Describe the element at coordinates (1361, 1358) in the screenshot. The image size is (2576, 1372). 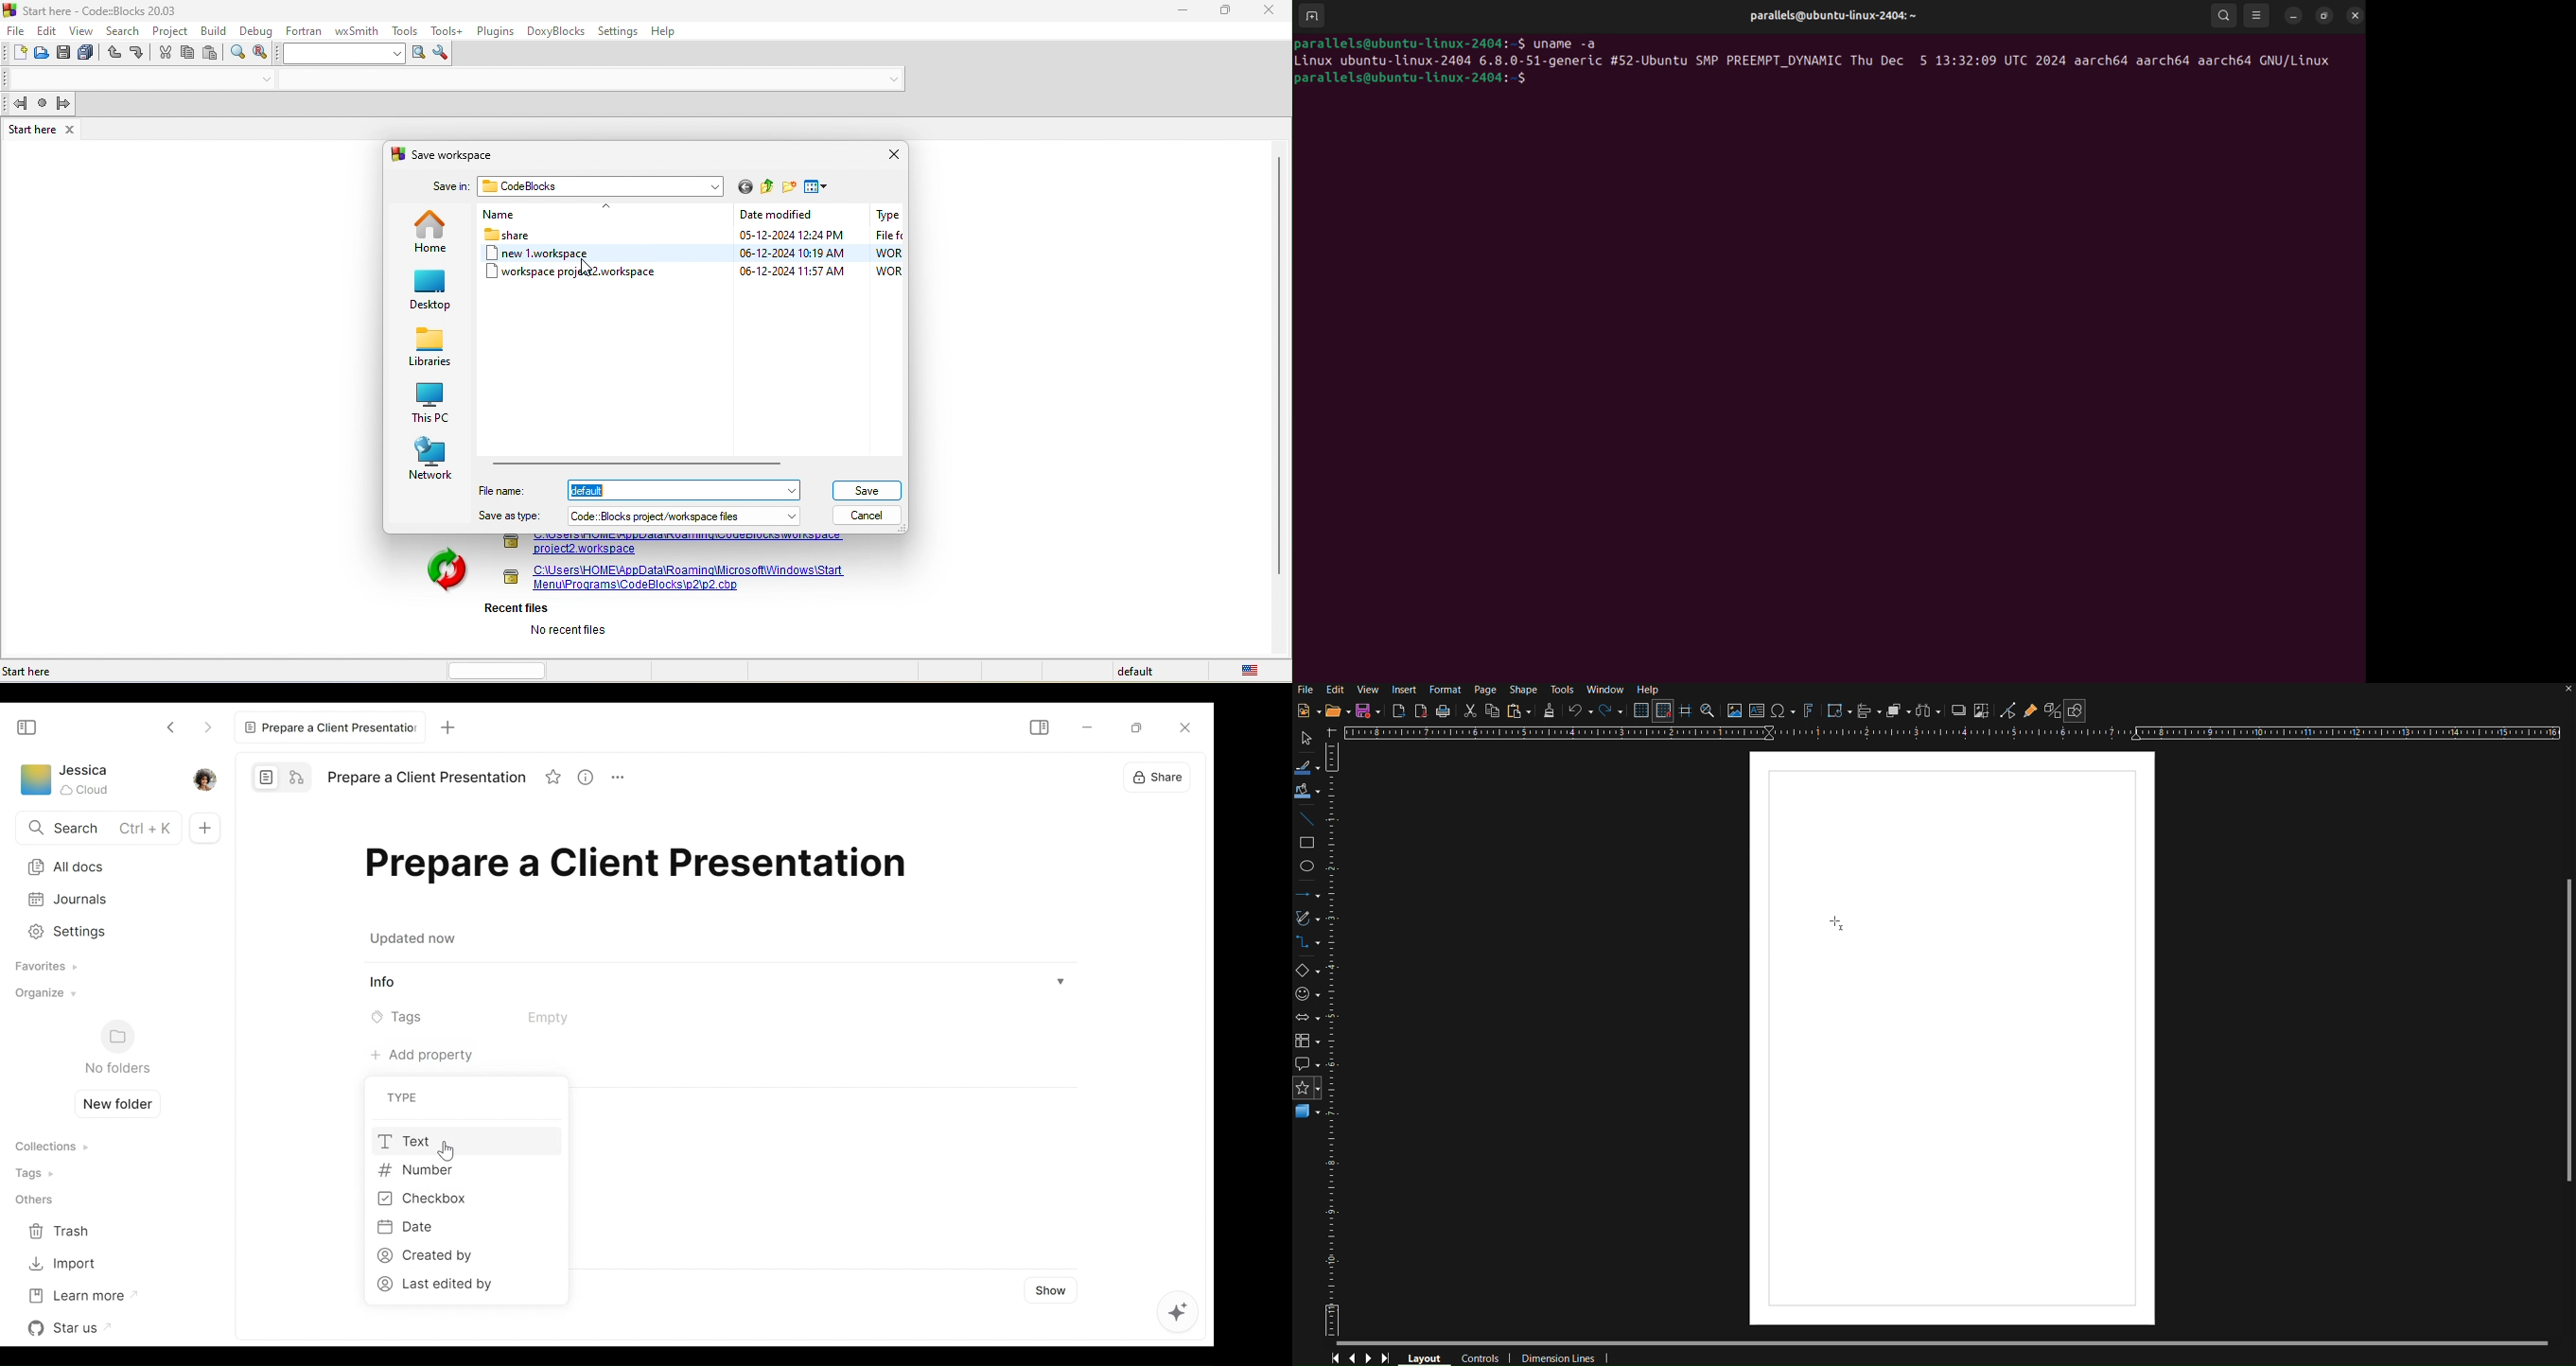
I see `Controls` at that location.